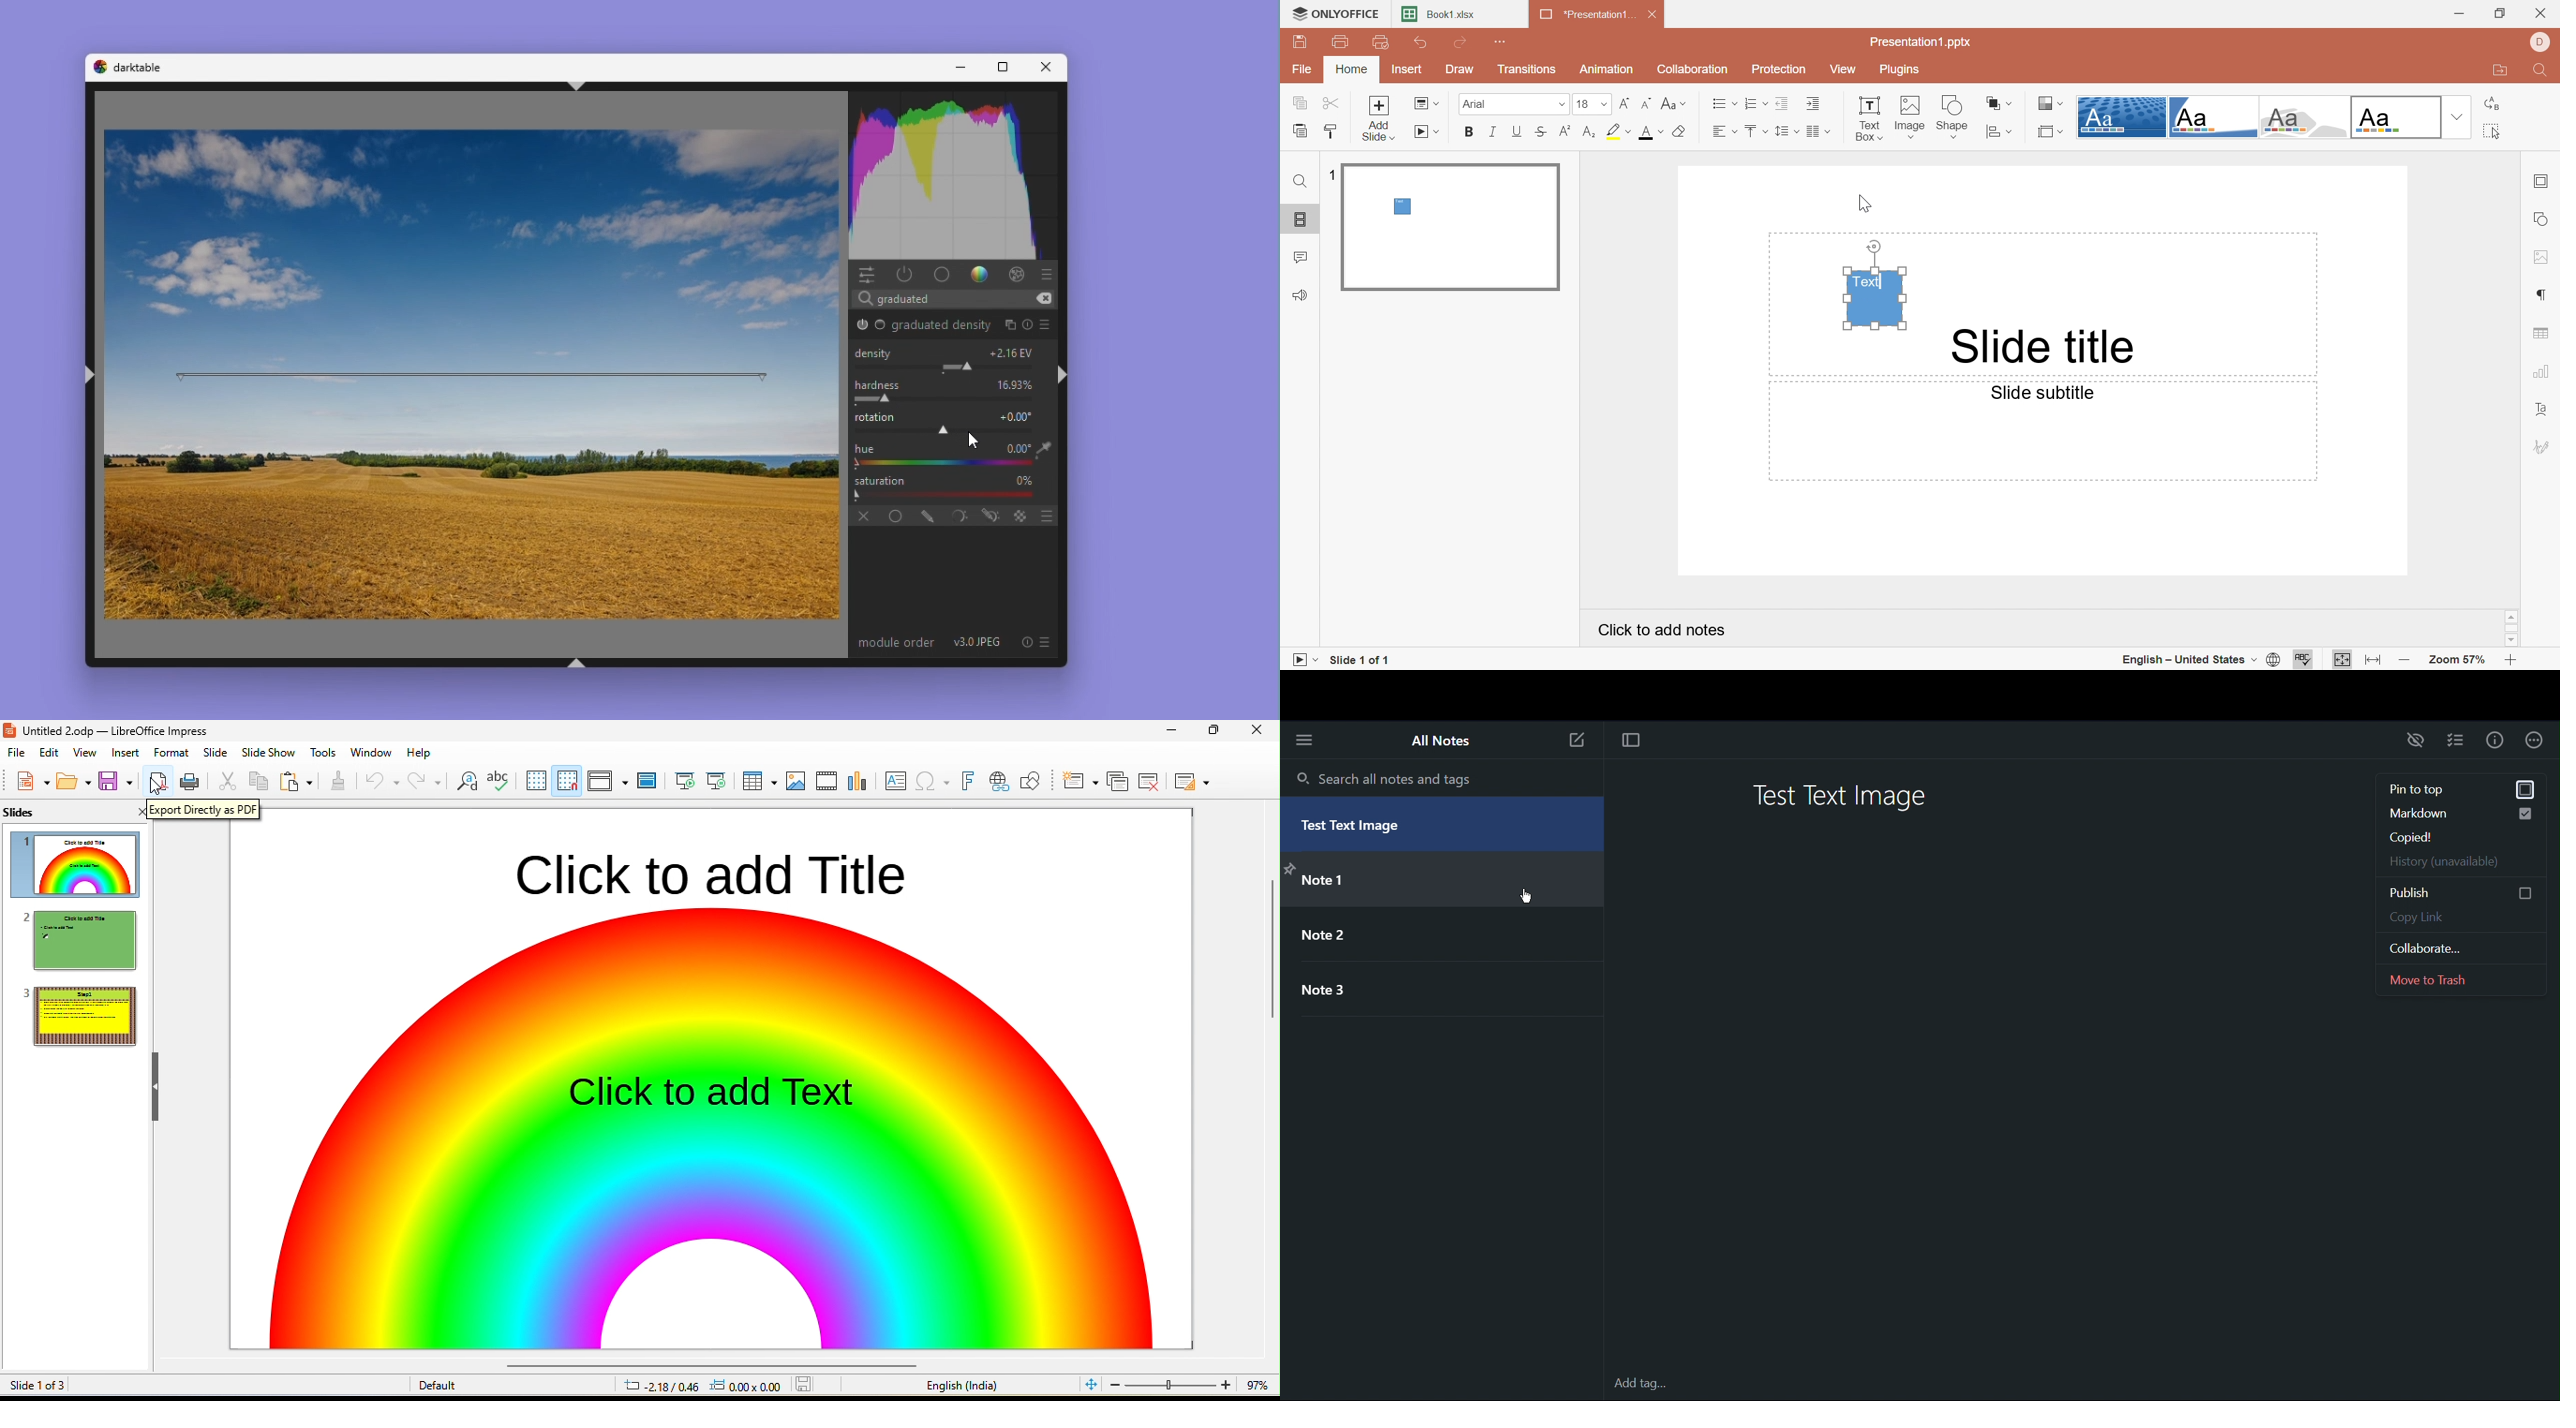 The image size is (2576, 1428). Describe the element at coordinates (2543, 254) in the screenshot. I see `Image settings` at that location.